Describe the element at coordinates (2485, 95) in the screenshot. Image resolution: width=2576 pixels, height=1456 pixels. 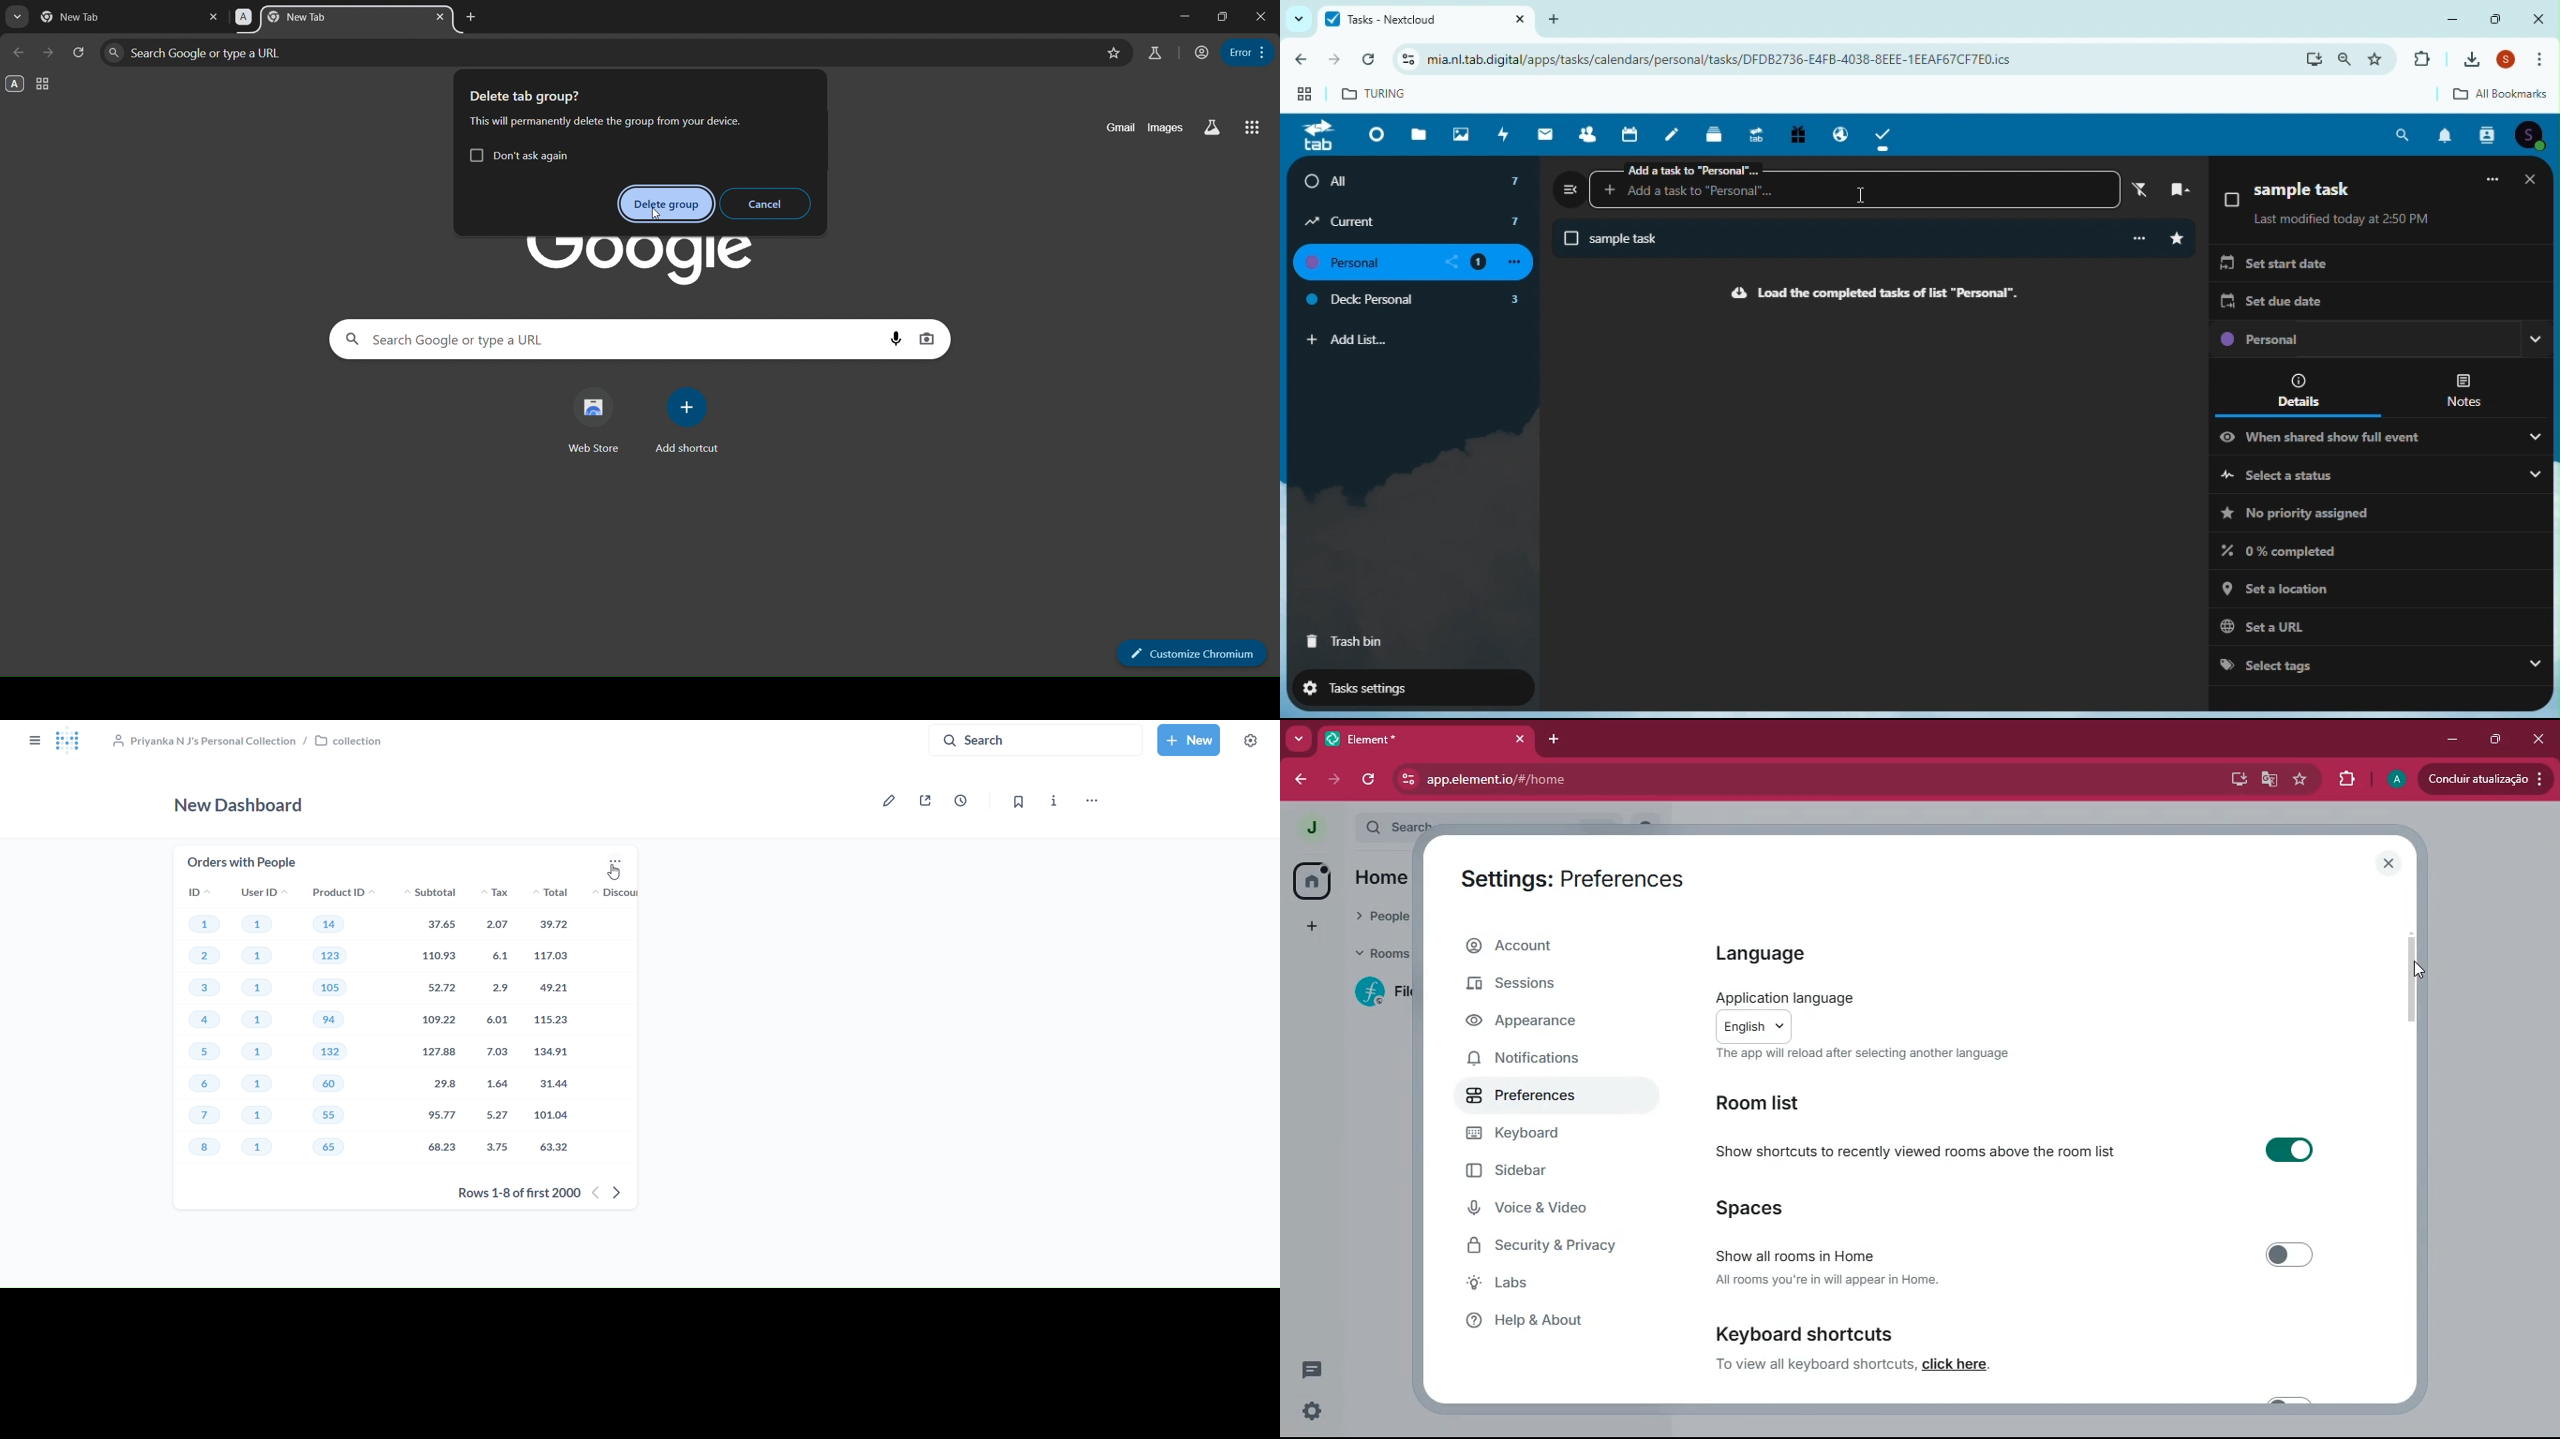
I see `all bookmarks` at that location.